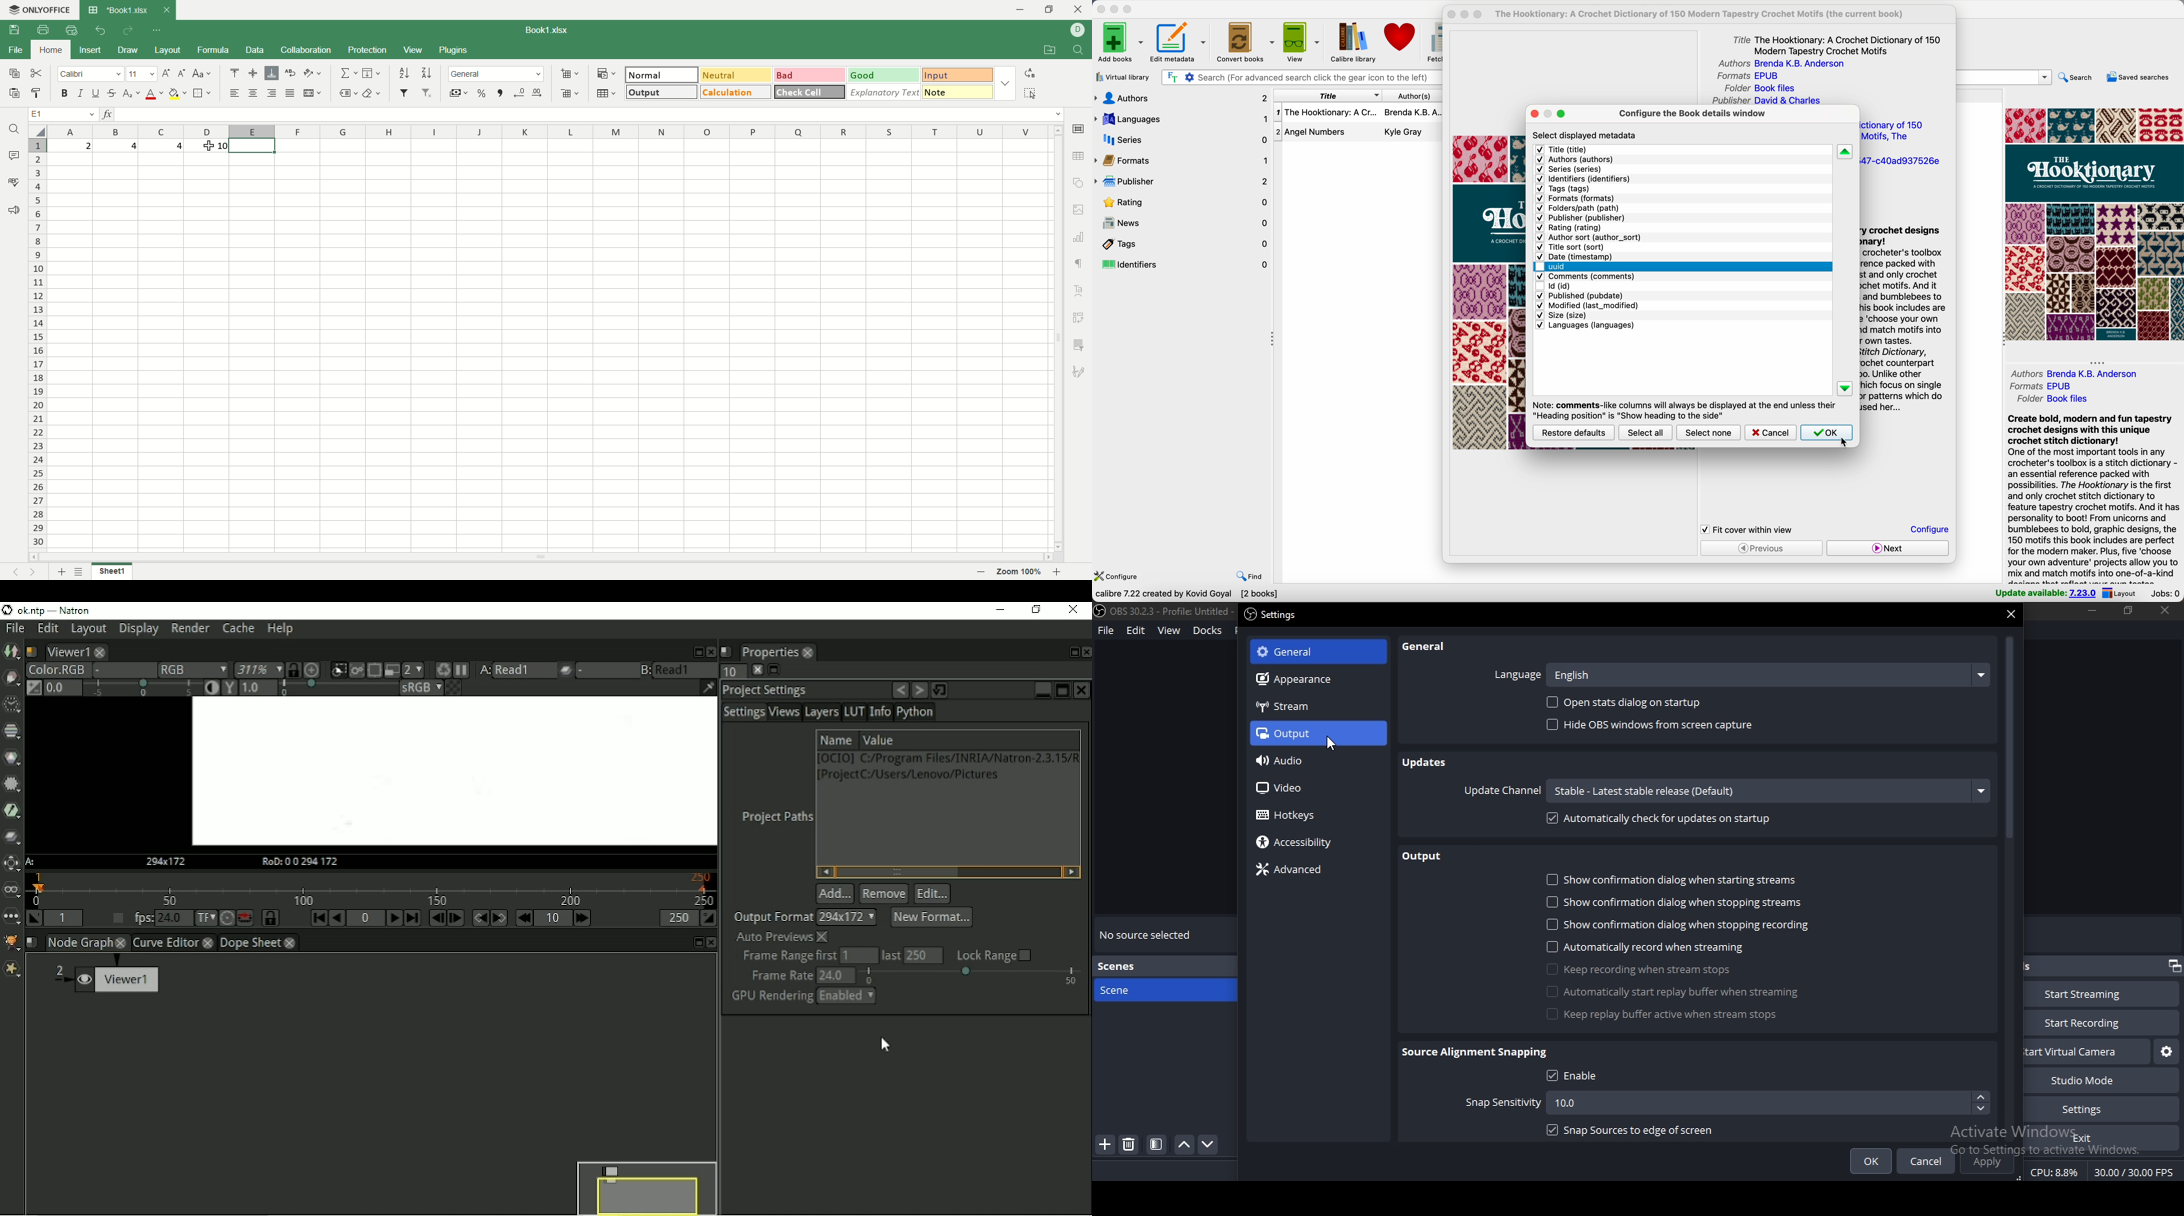  I want to click on title, so click(1325, 97).